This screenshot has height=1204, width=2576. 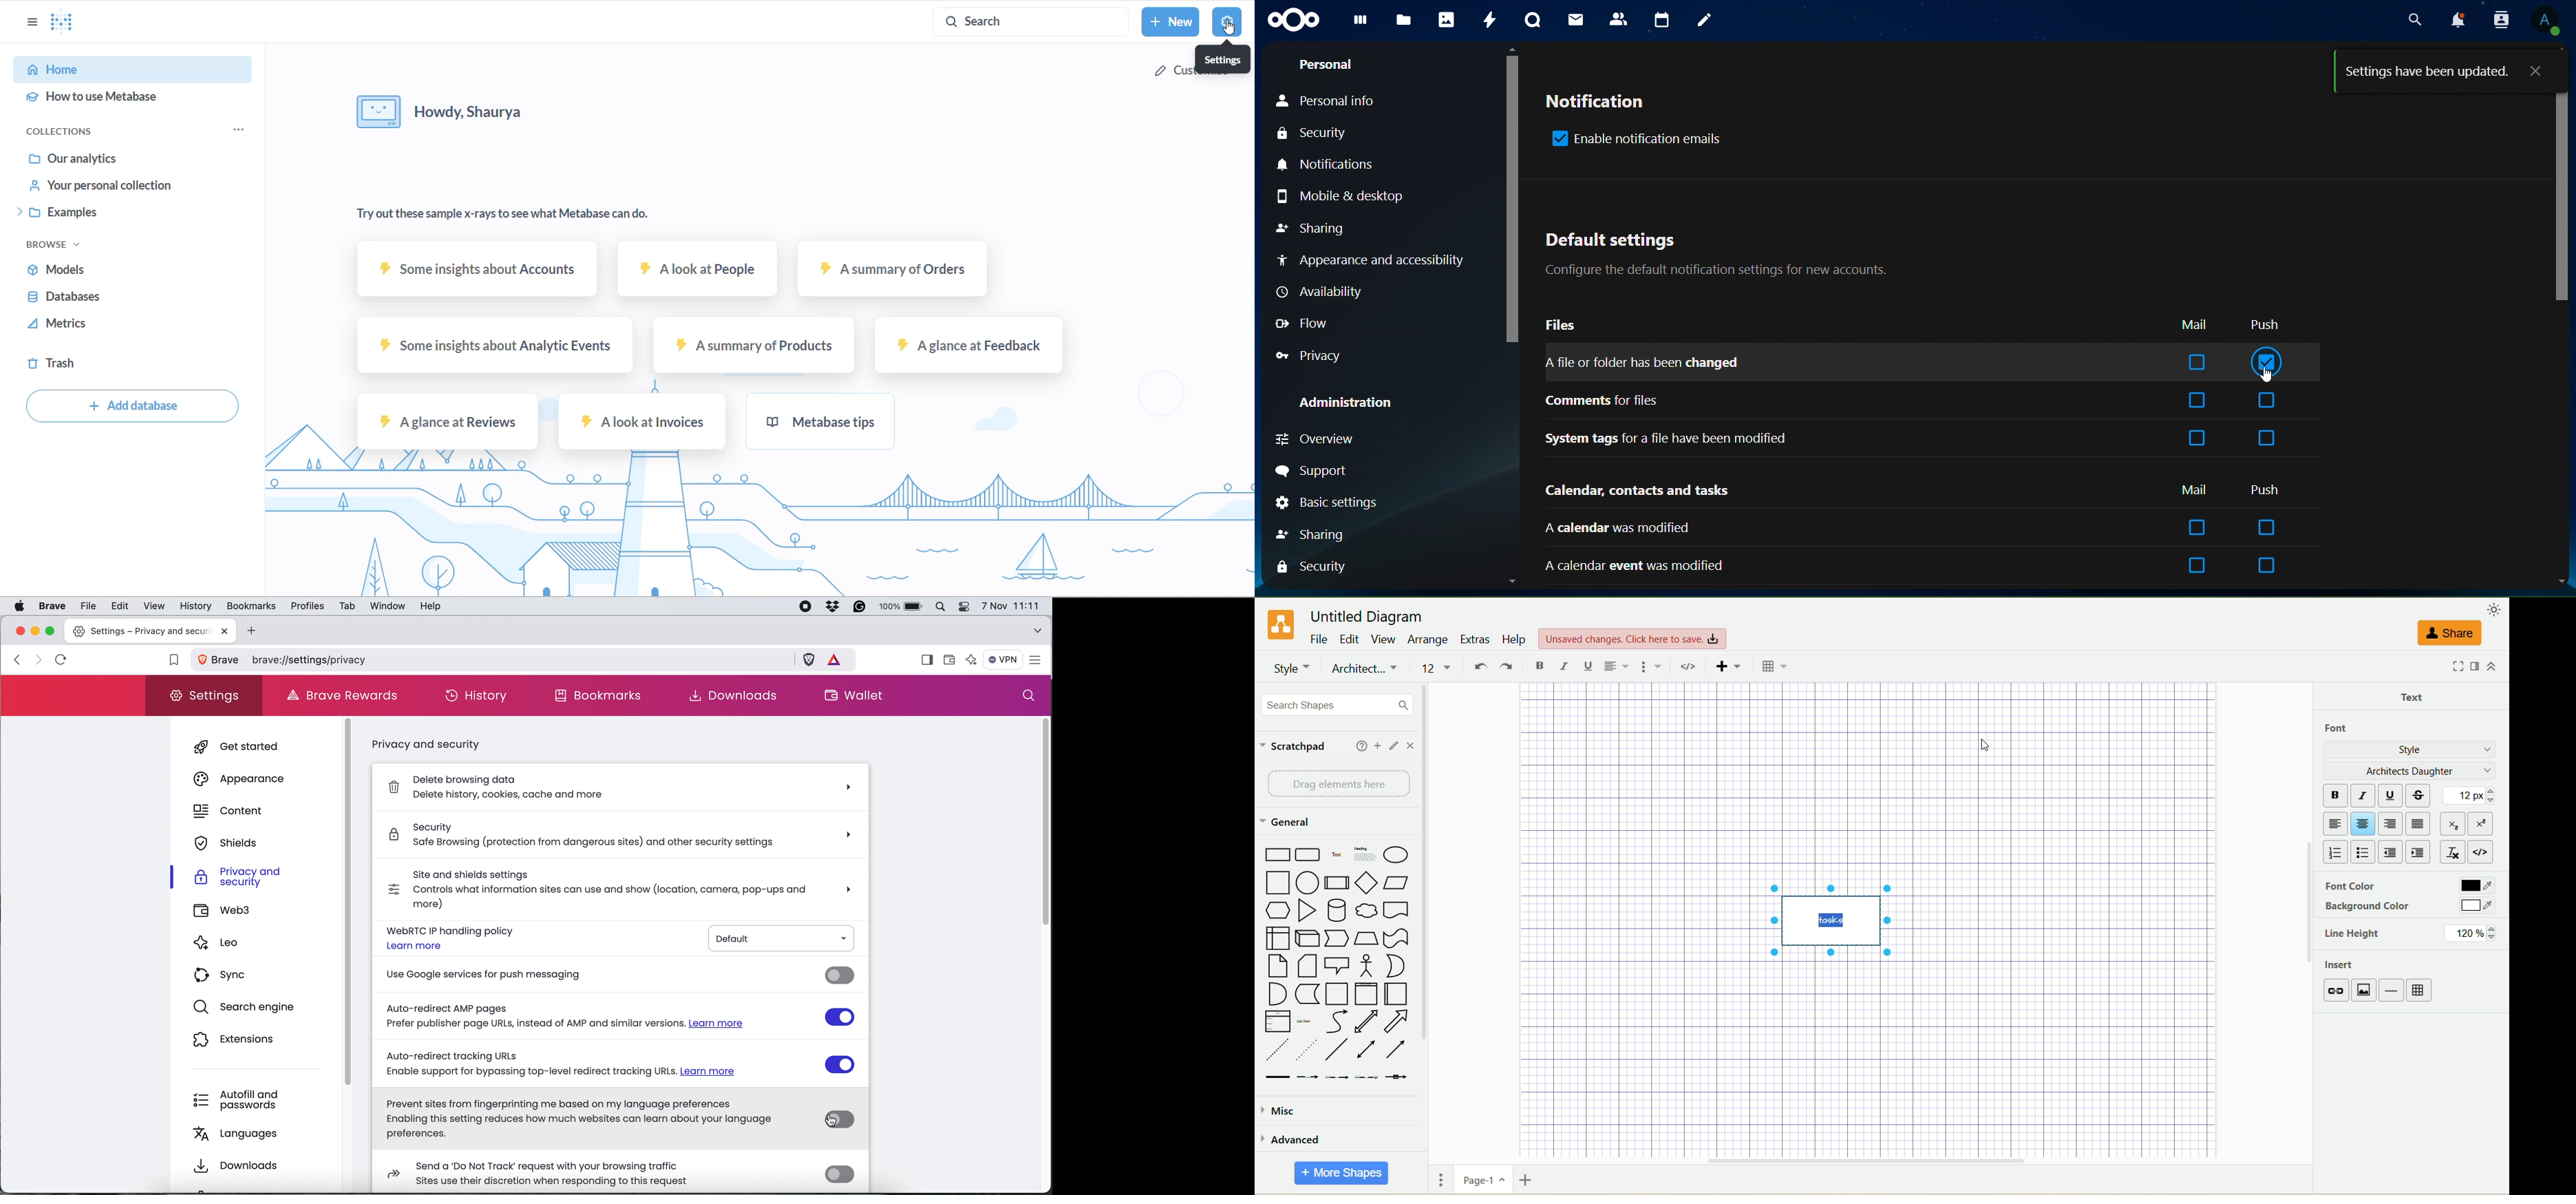 What do you see at coordinates (1618, 527) in the screenshot?
I see ` calendar was modified` at bounding box center [1618, 527].